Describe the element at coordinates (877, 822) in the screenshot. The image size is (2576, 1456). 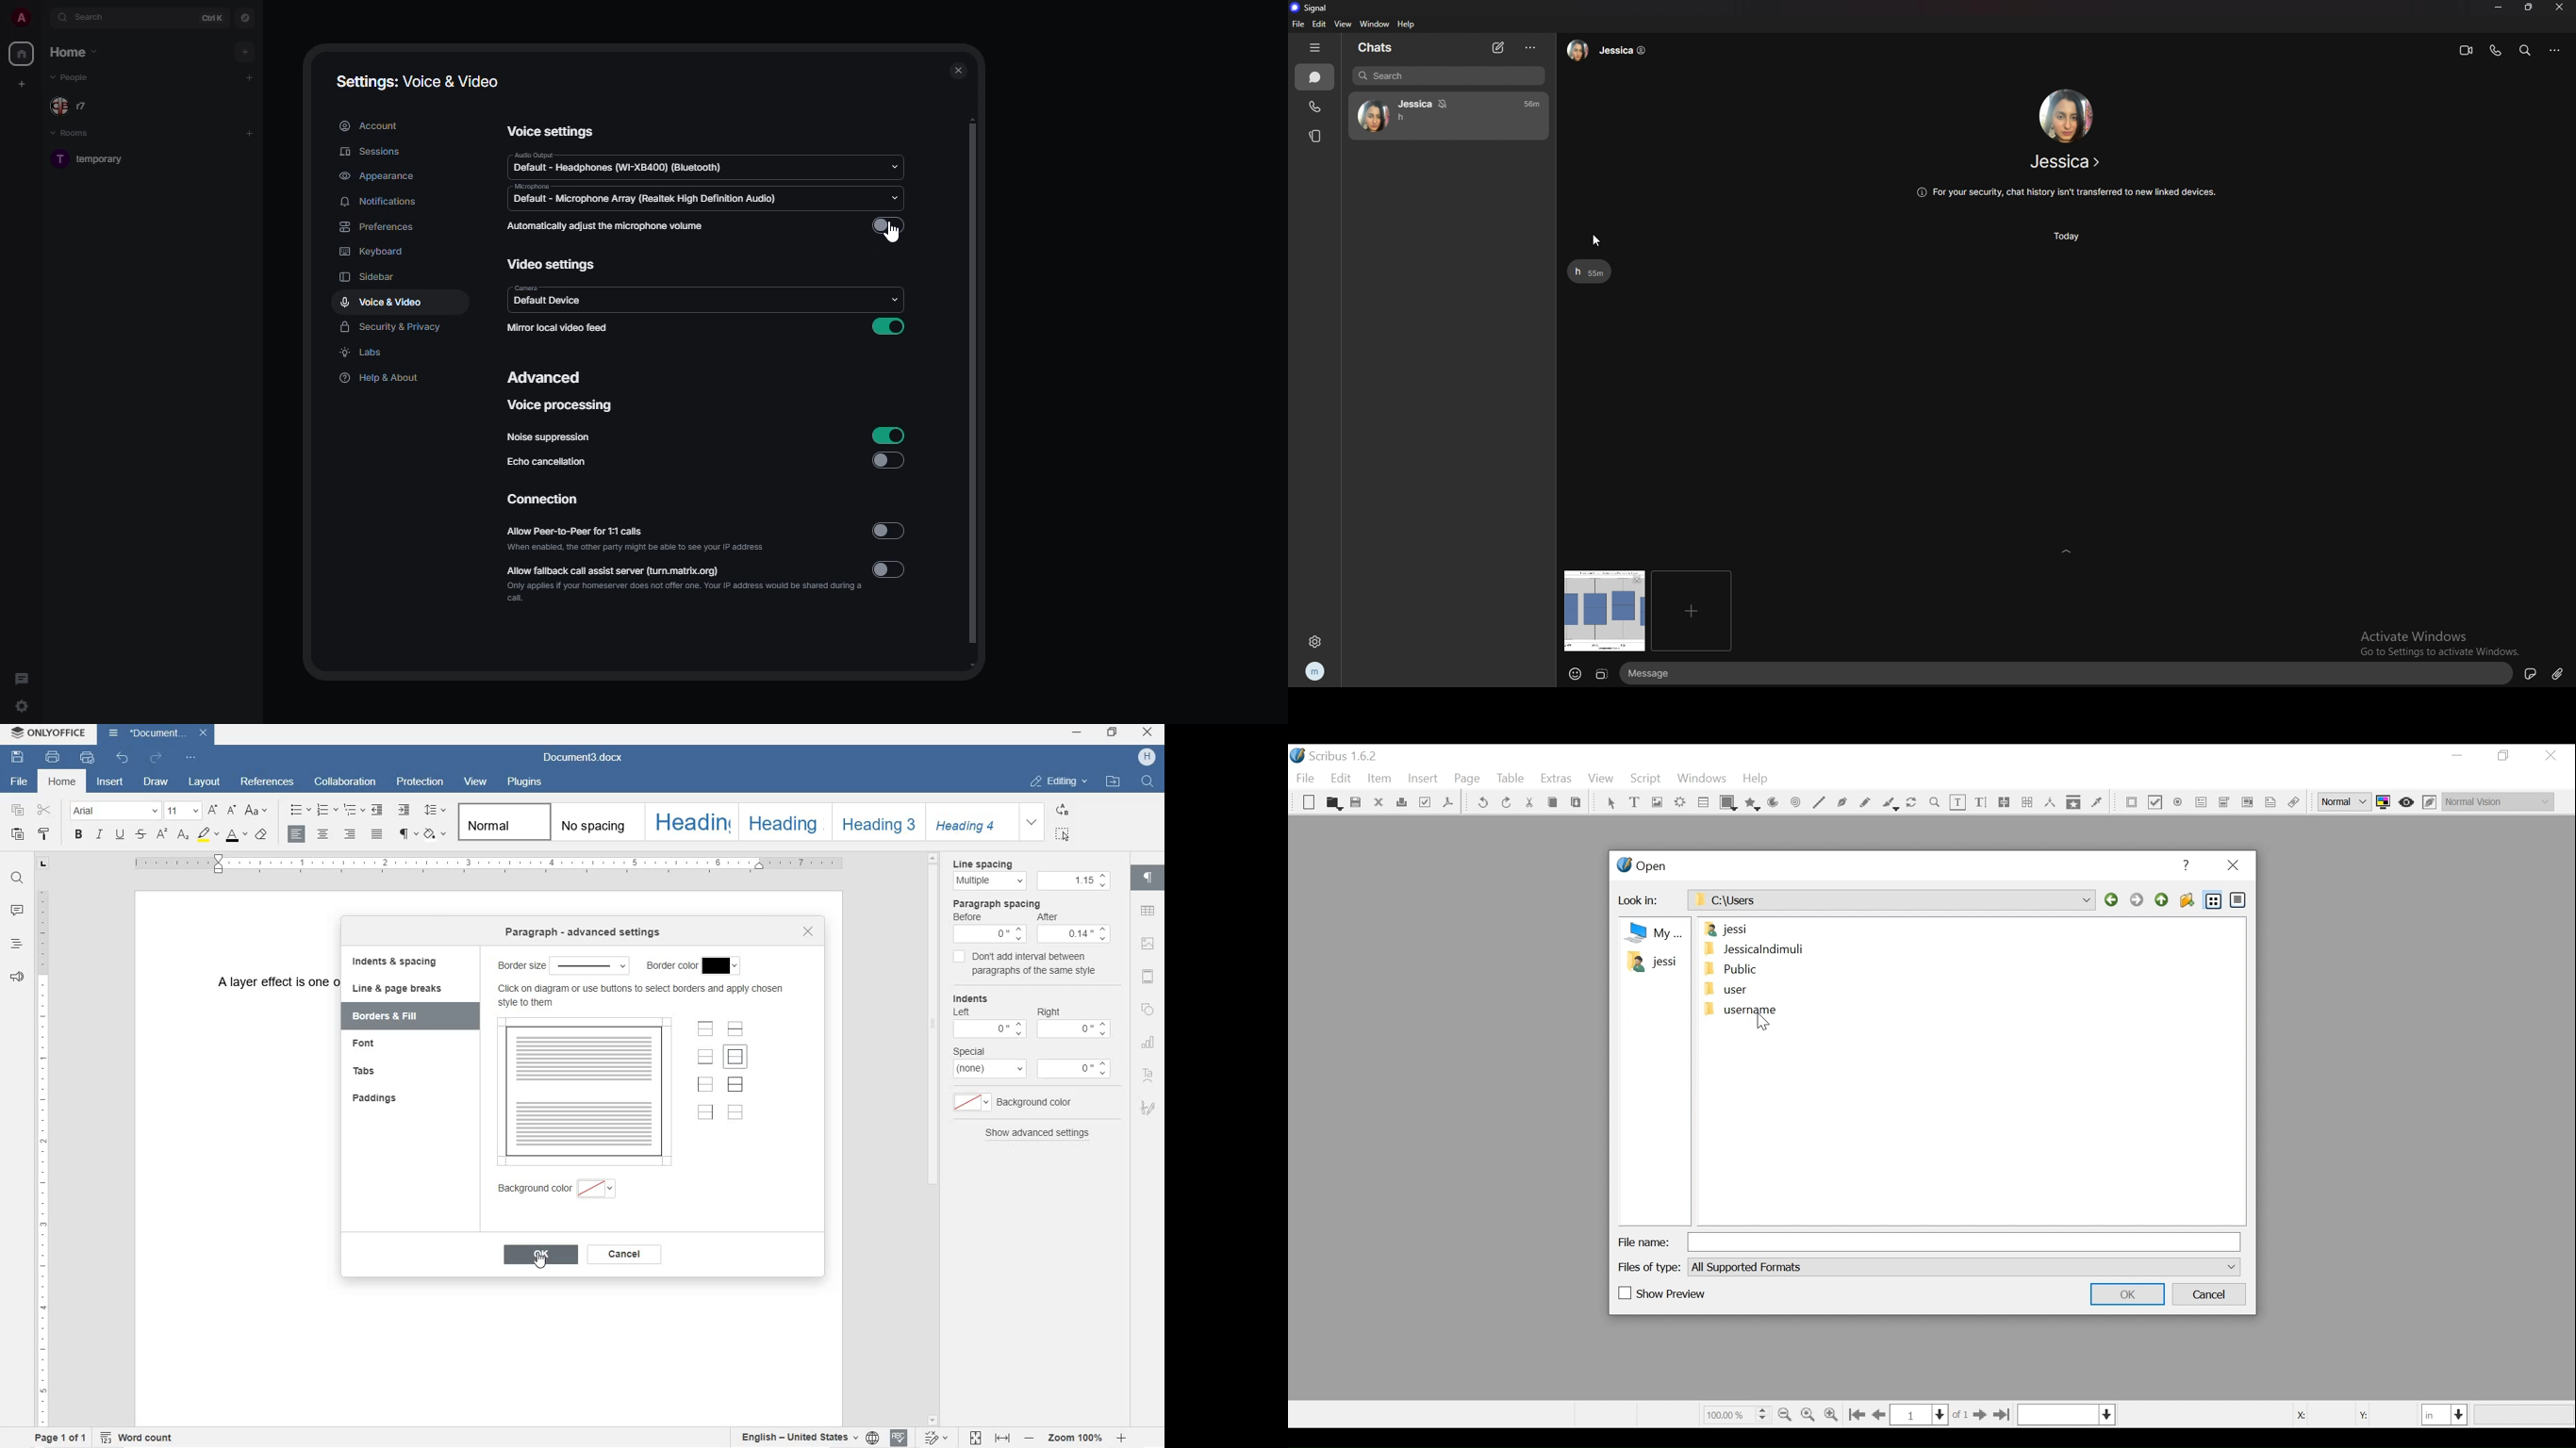
I see `HEADING 3` at that location.